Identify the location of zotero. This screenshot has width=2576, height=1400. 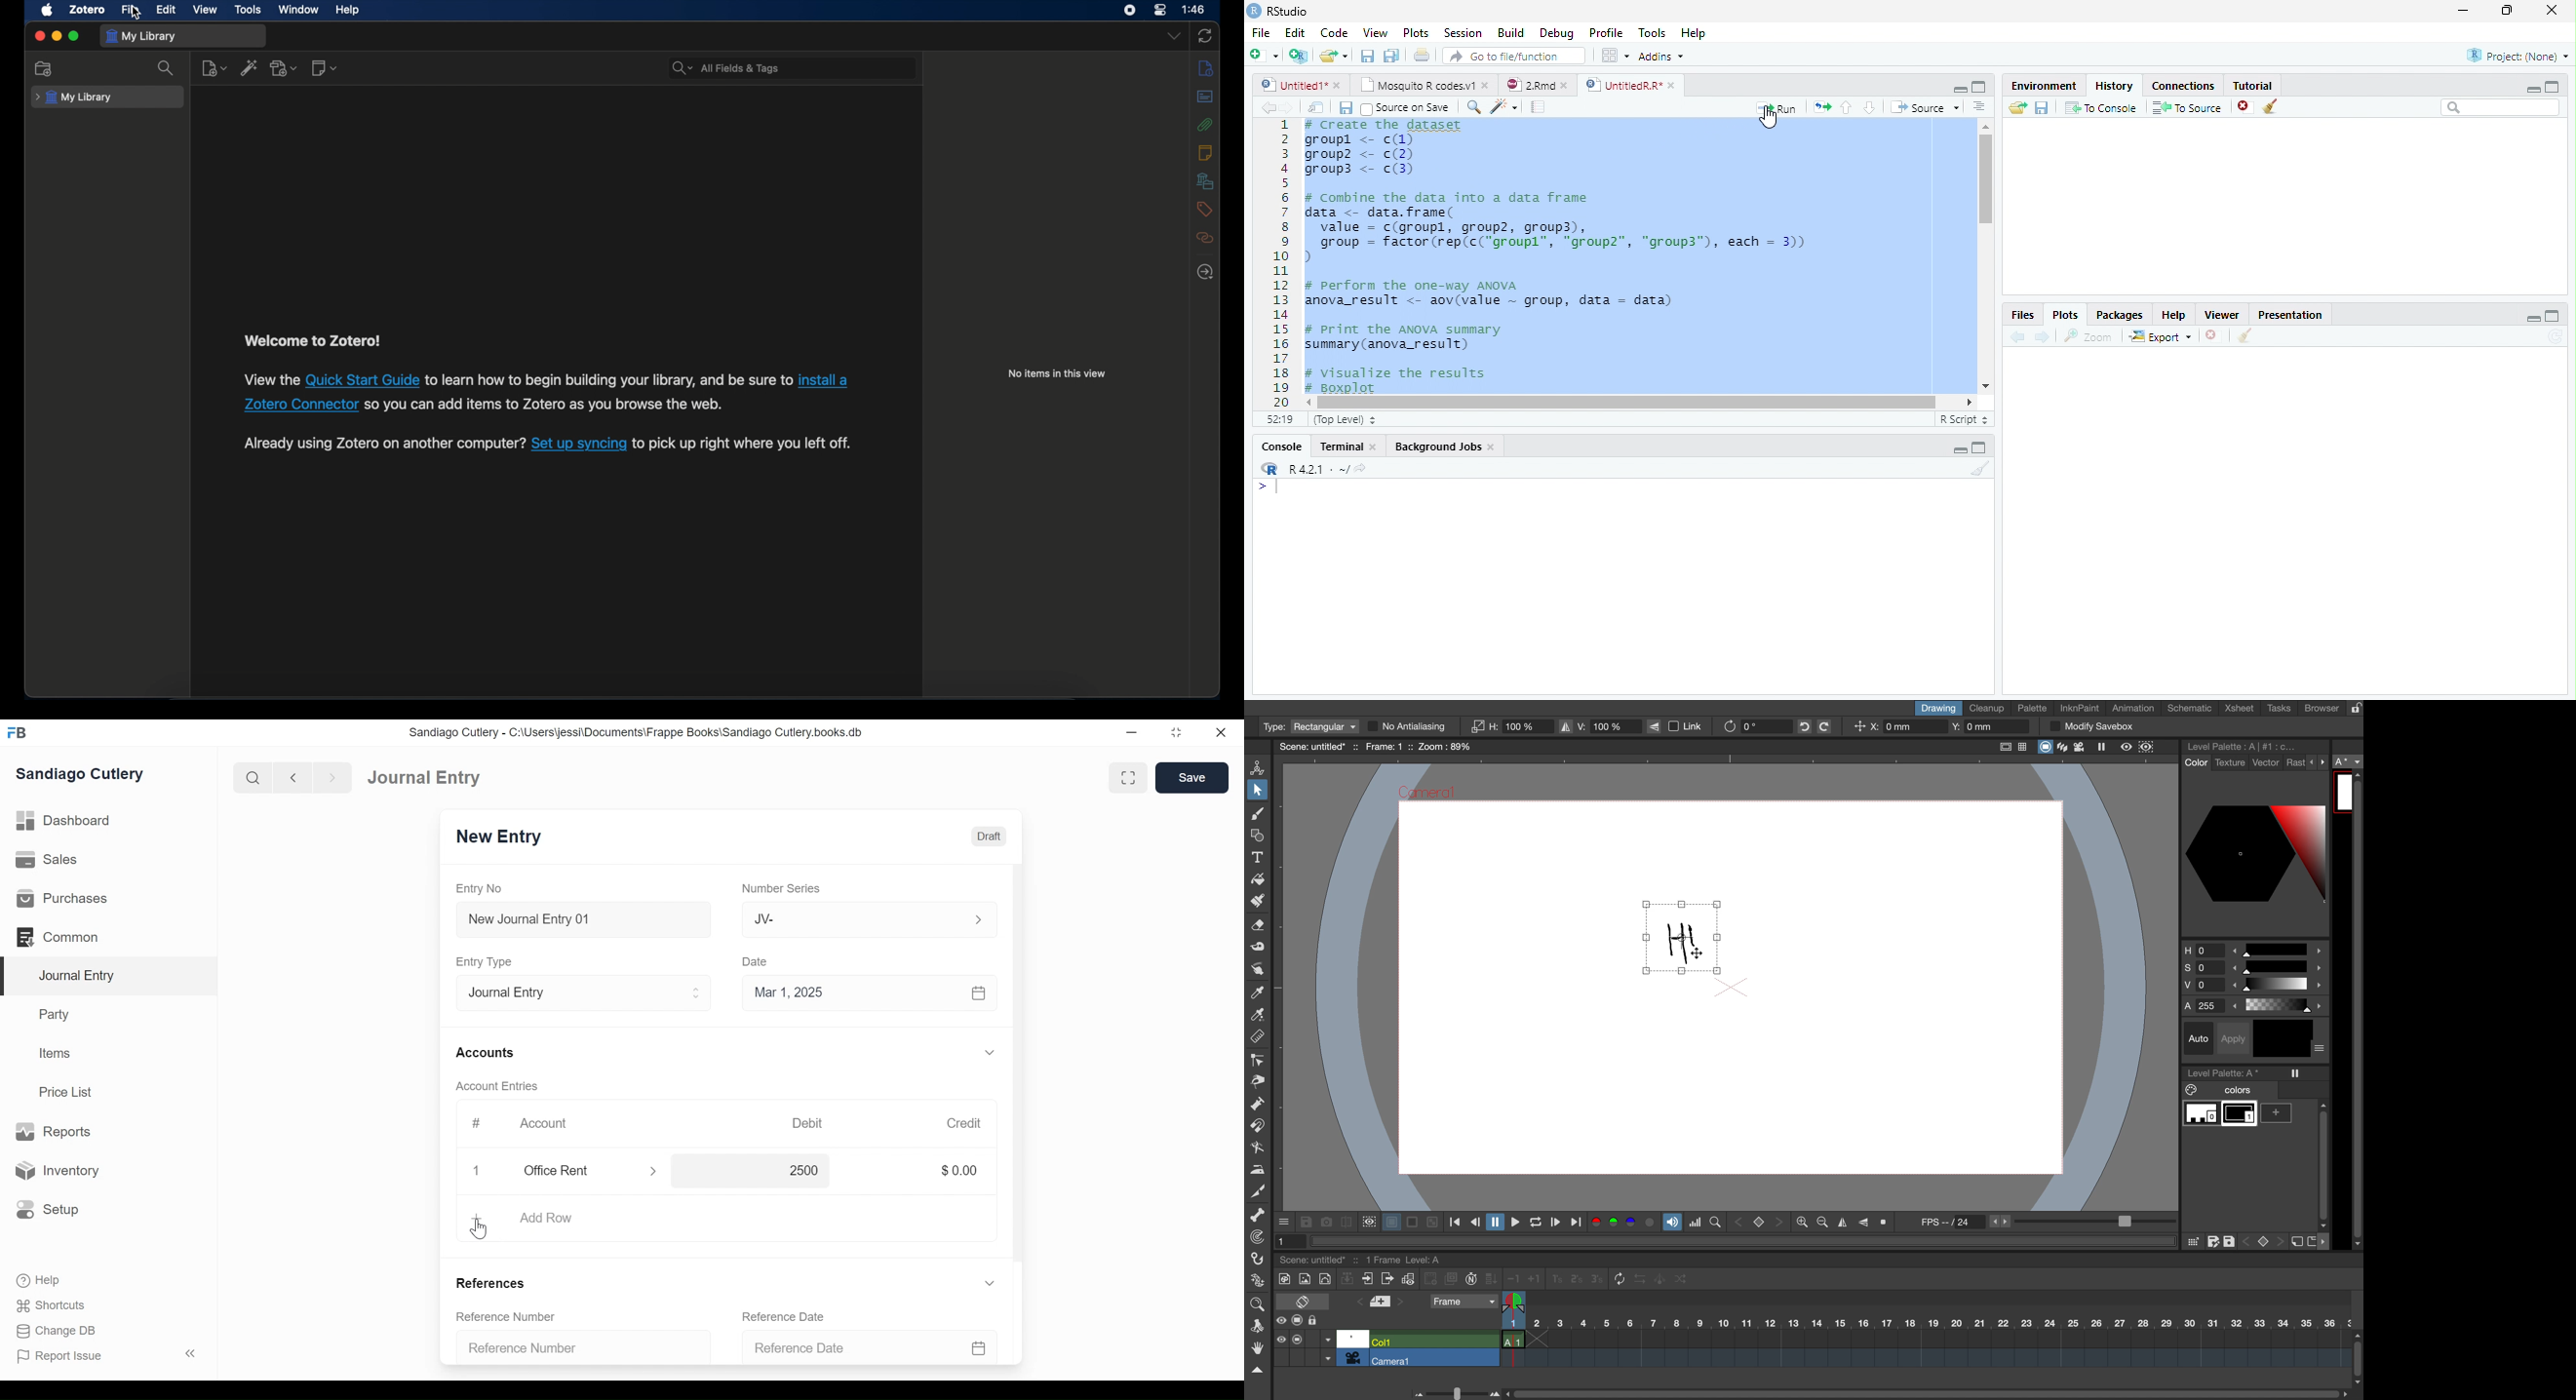
(87, 10).